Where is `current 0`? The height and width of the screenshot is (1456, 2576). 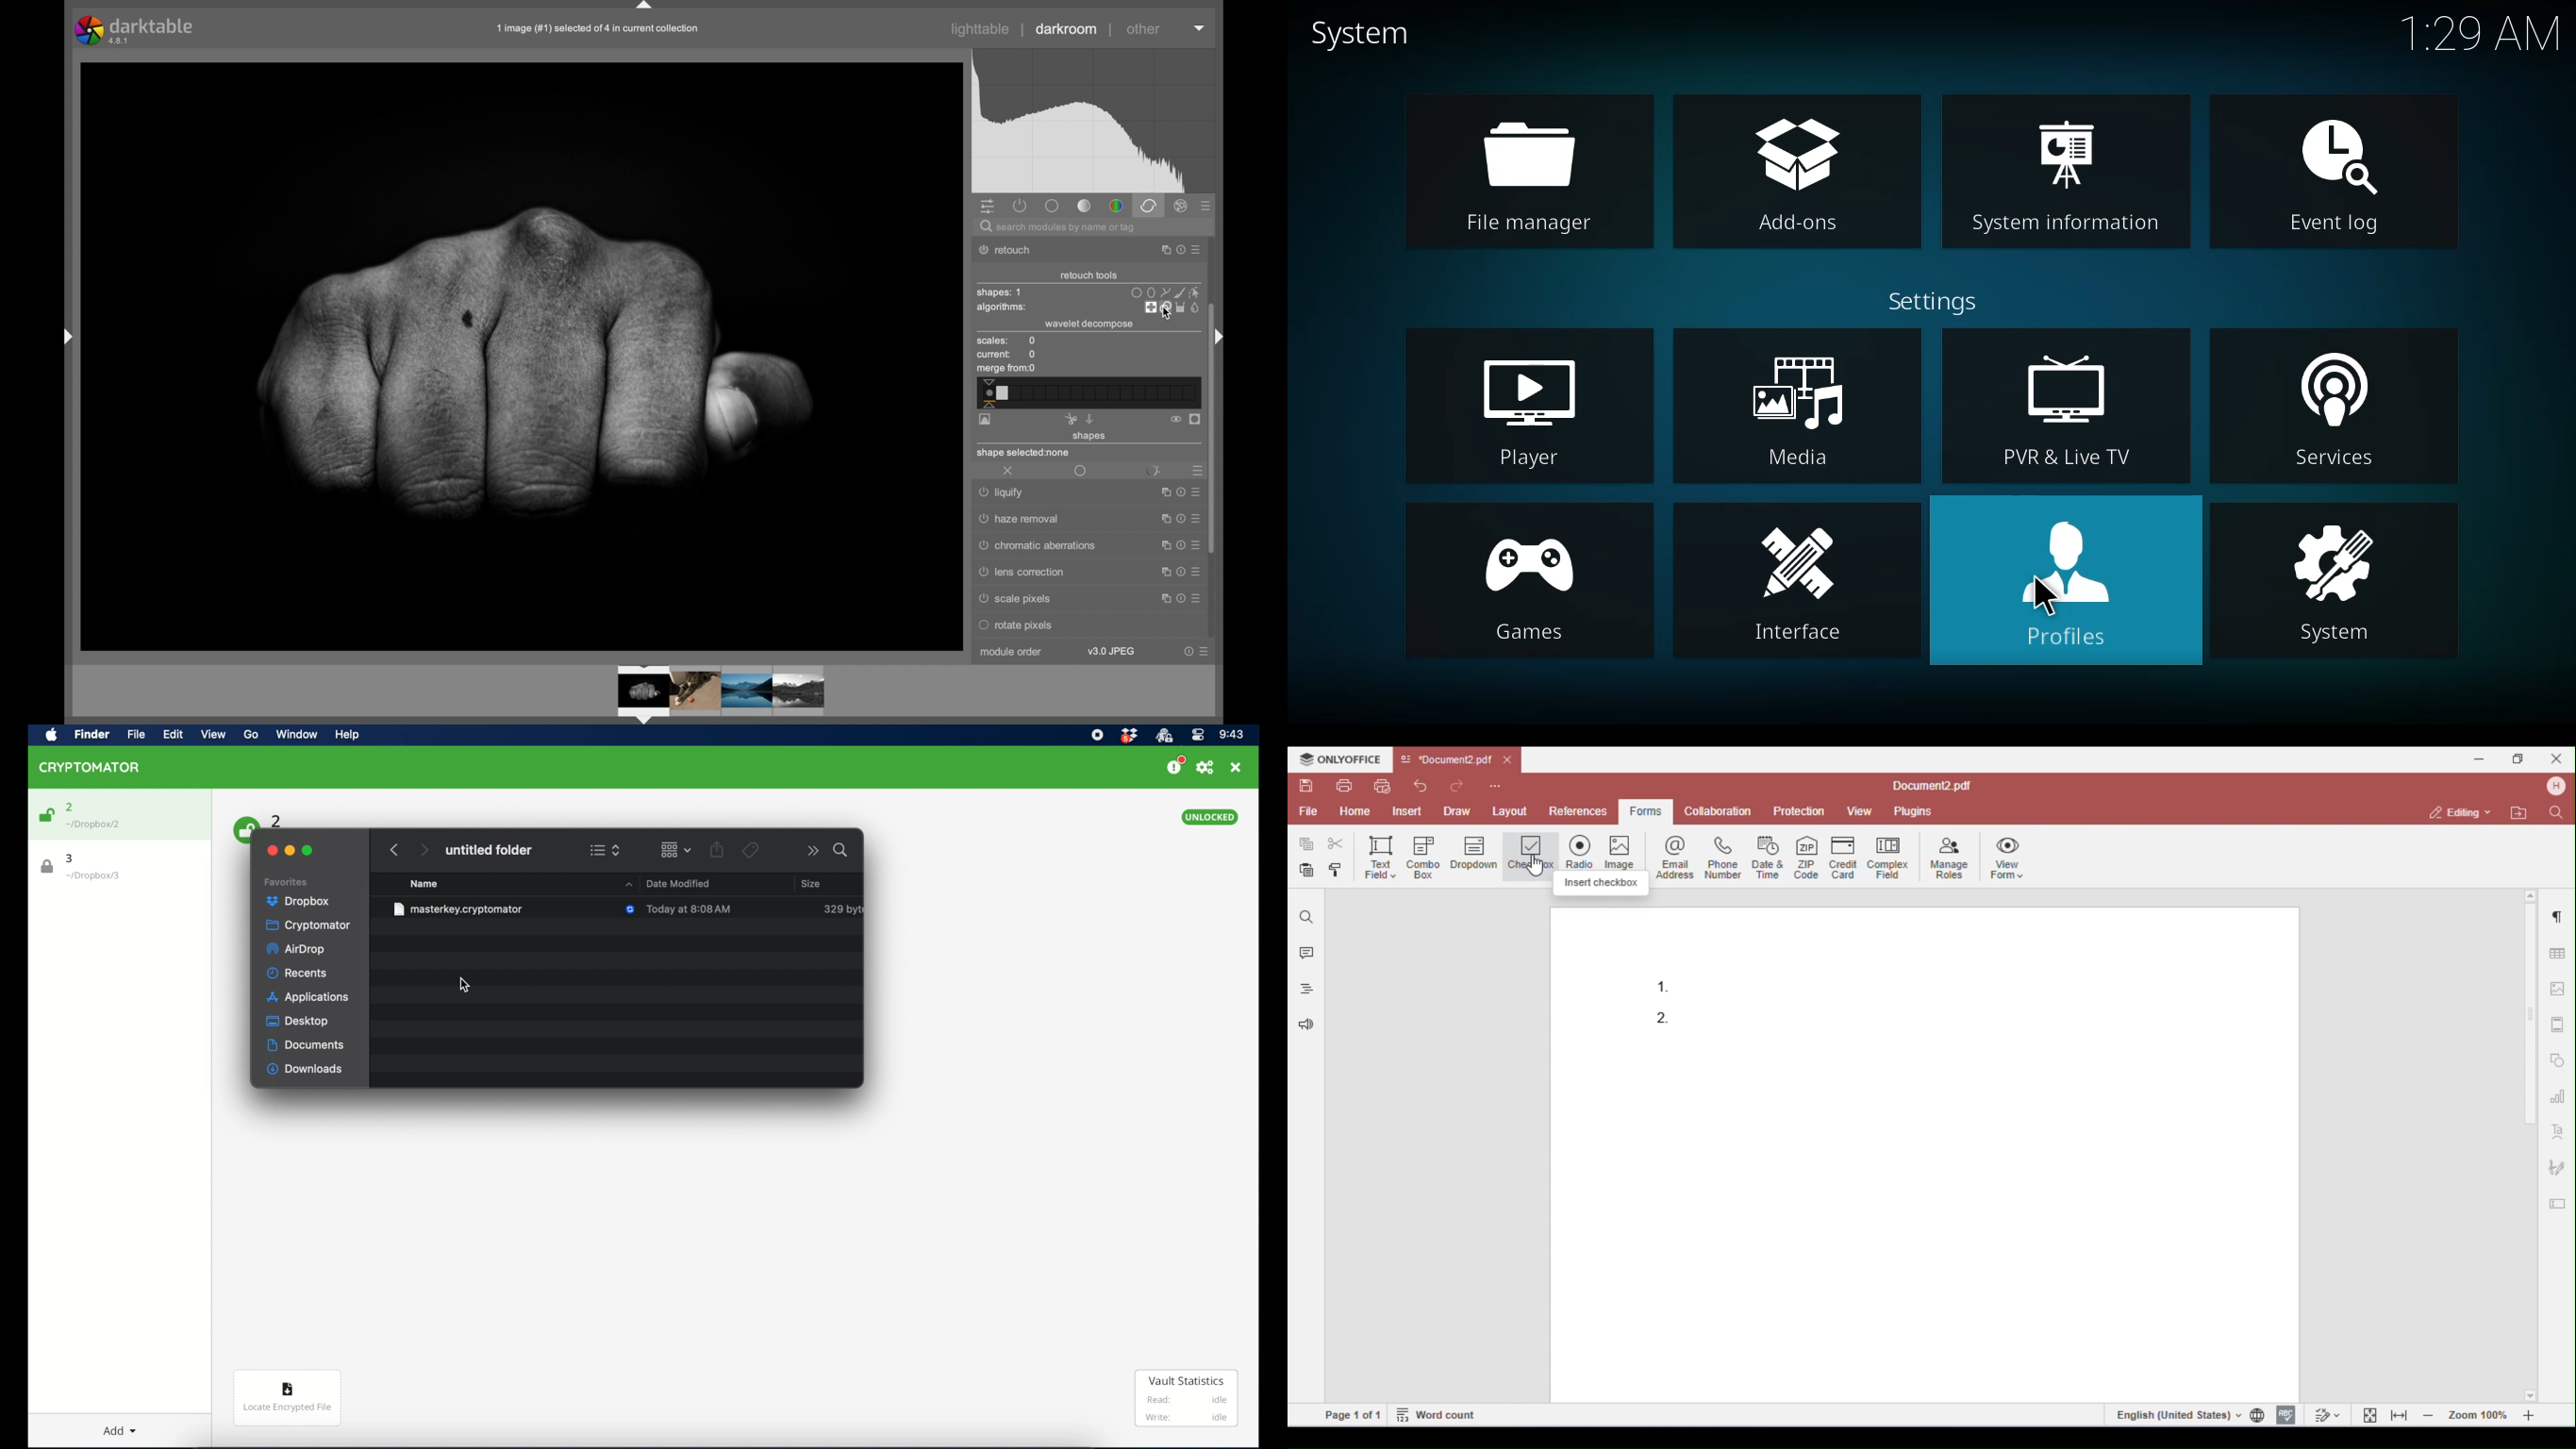 current 0 is located at coordinates (1007, 355).